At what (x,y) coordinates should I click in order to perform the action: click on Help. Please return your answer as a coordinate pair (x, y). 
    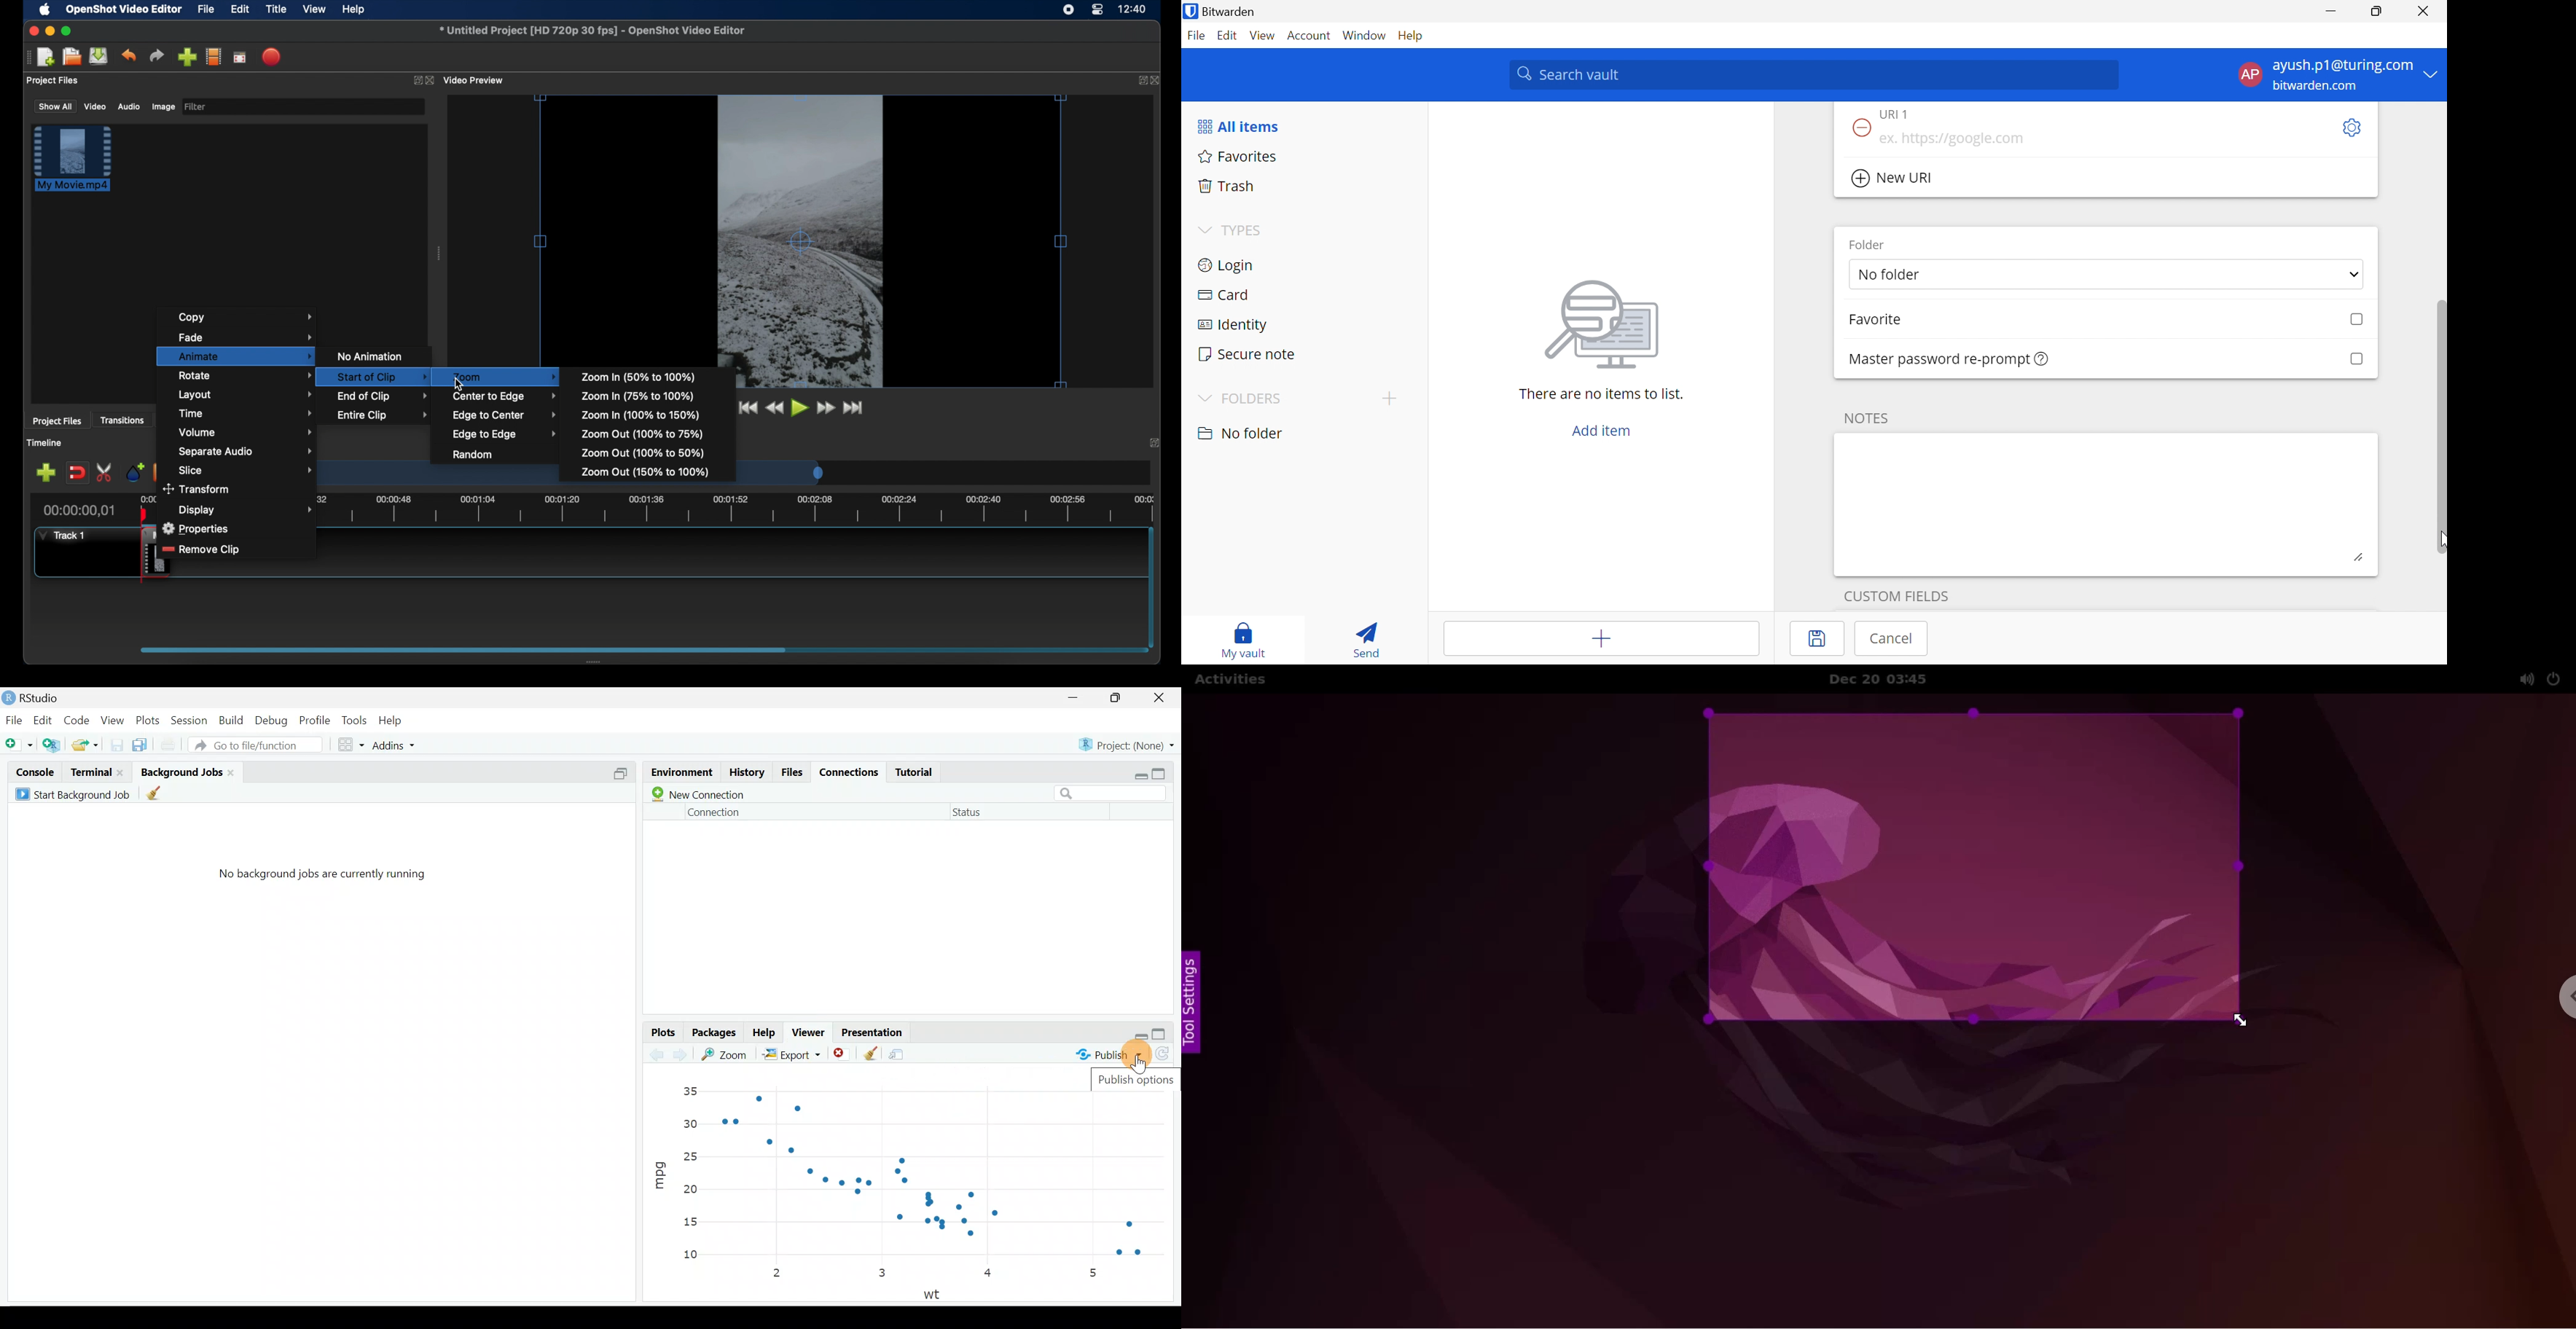
    Looking at the image, I should click on (396, 719).